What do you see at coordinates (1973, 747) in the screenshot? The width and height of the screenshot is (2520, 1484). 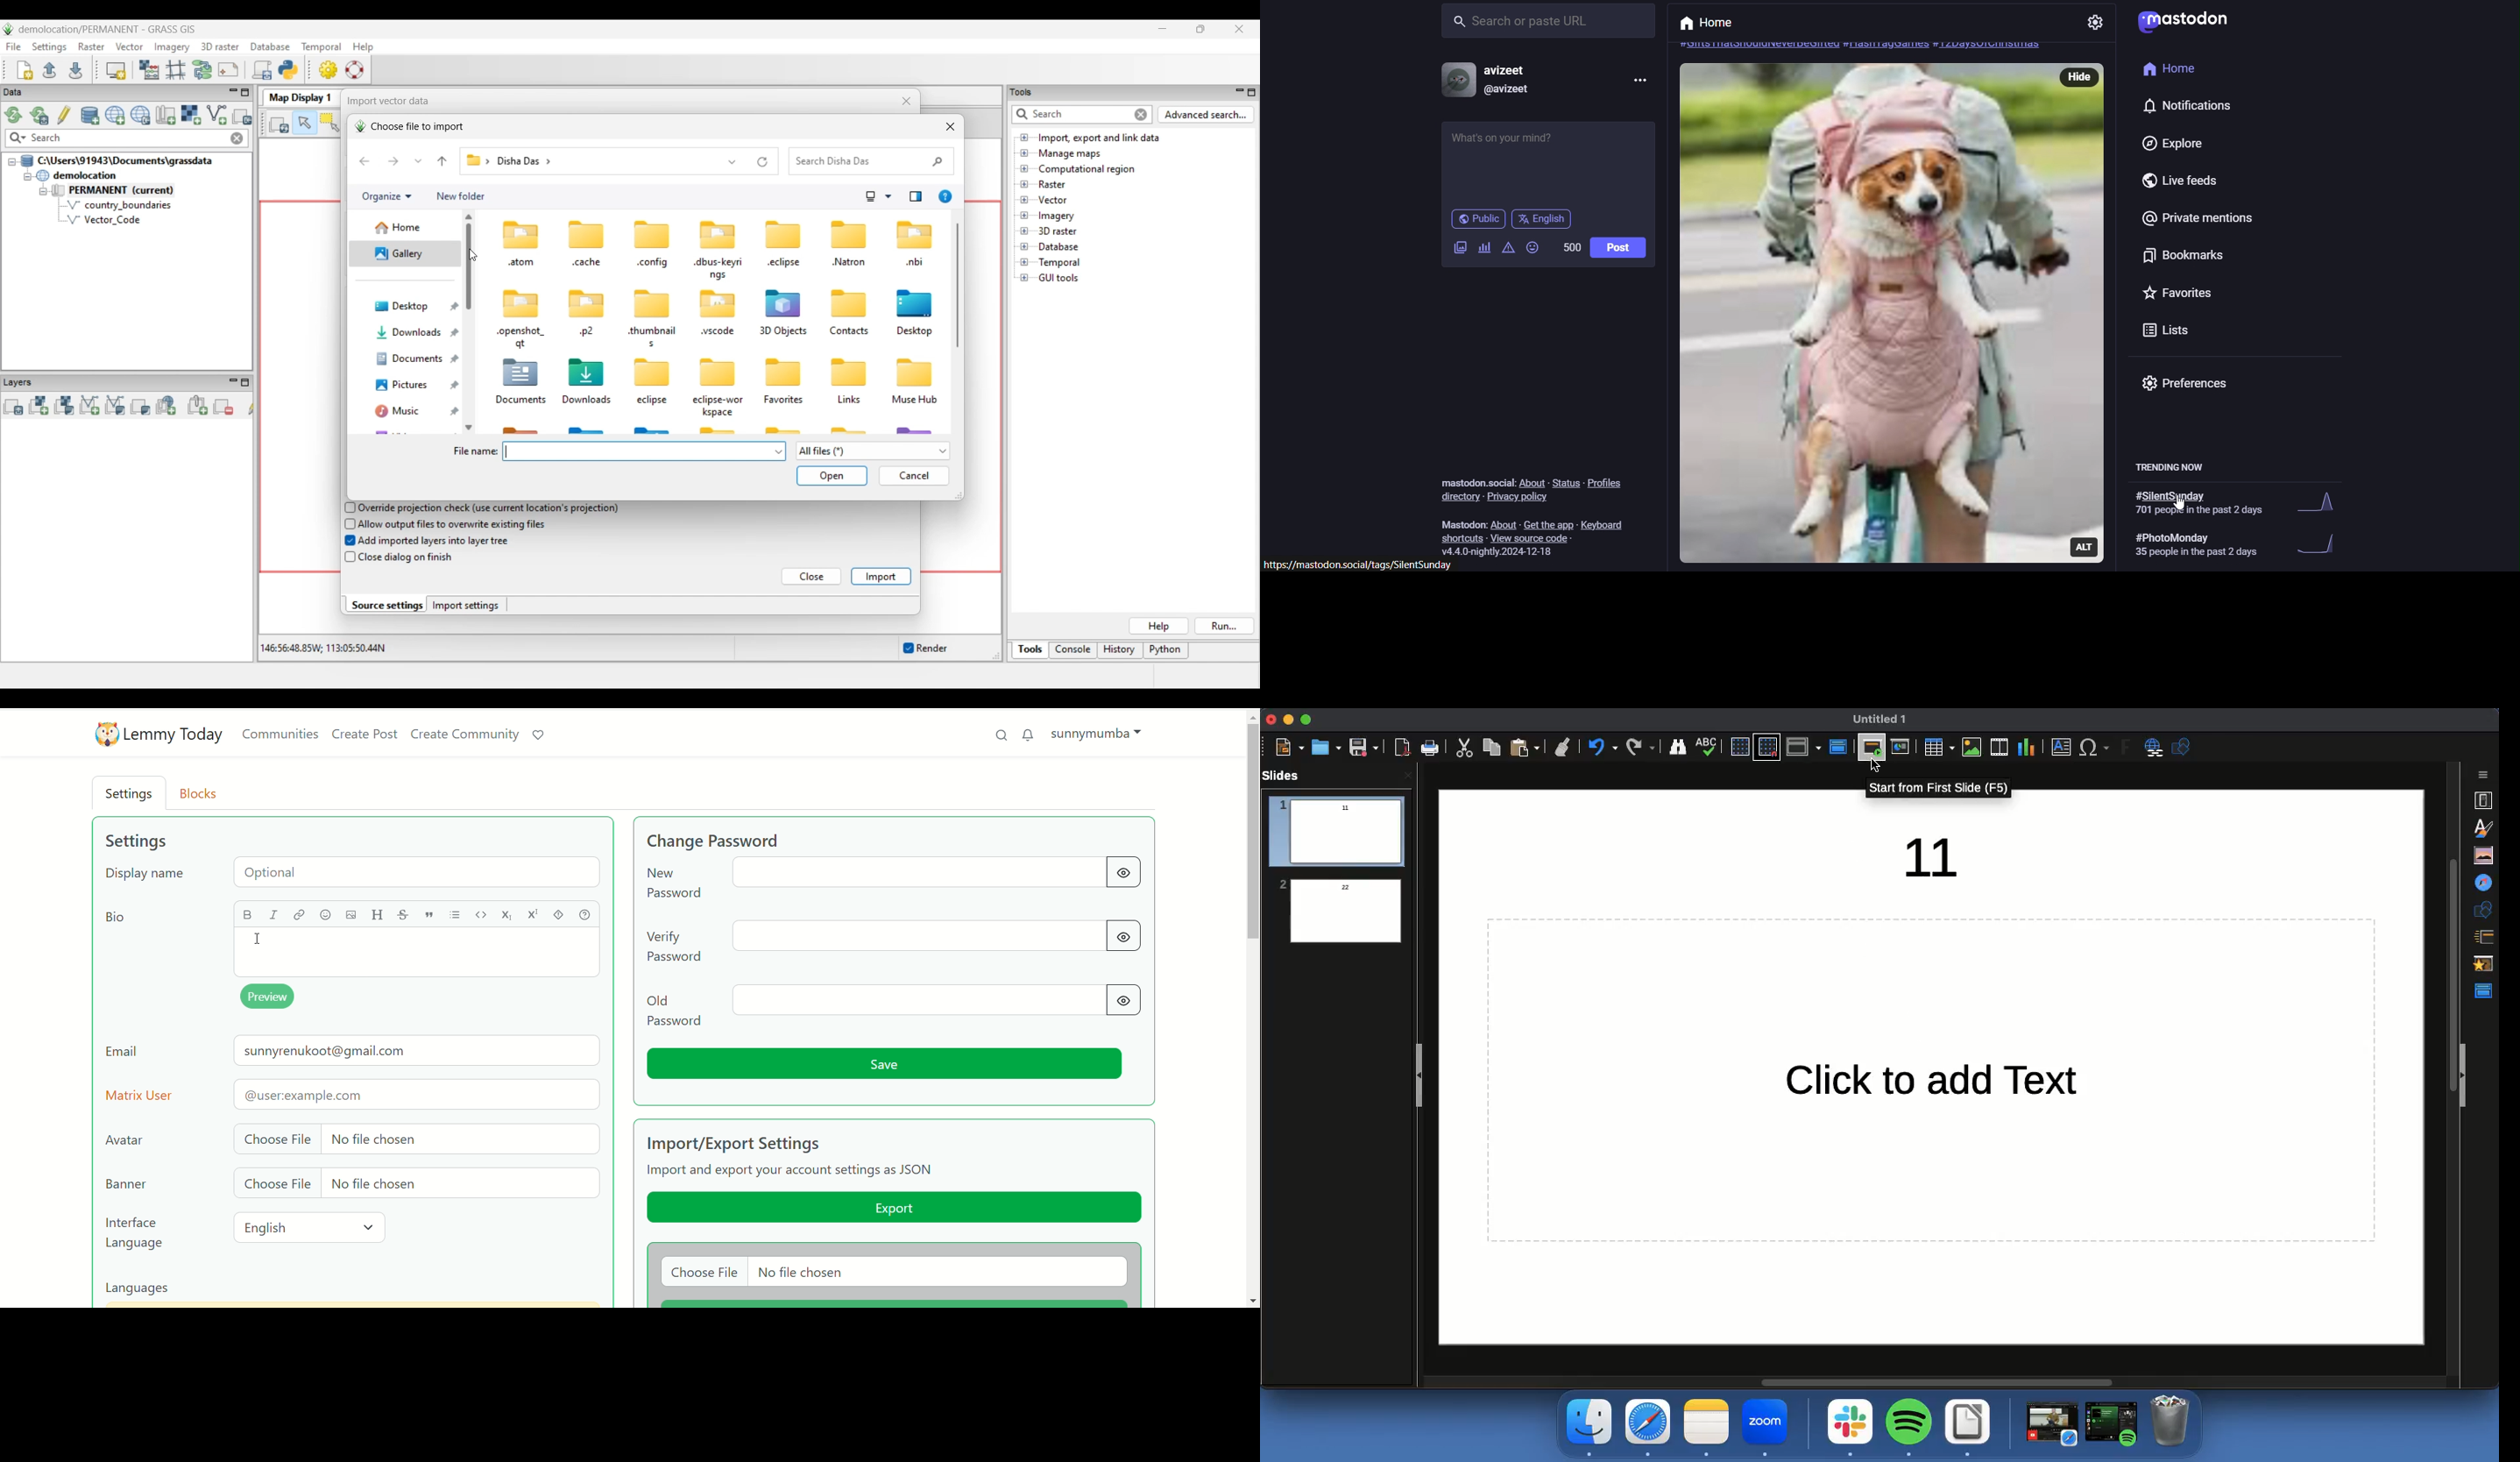 I see `Image` at bounding box center [1973, 747].